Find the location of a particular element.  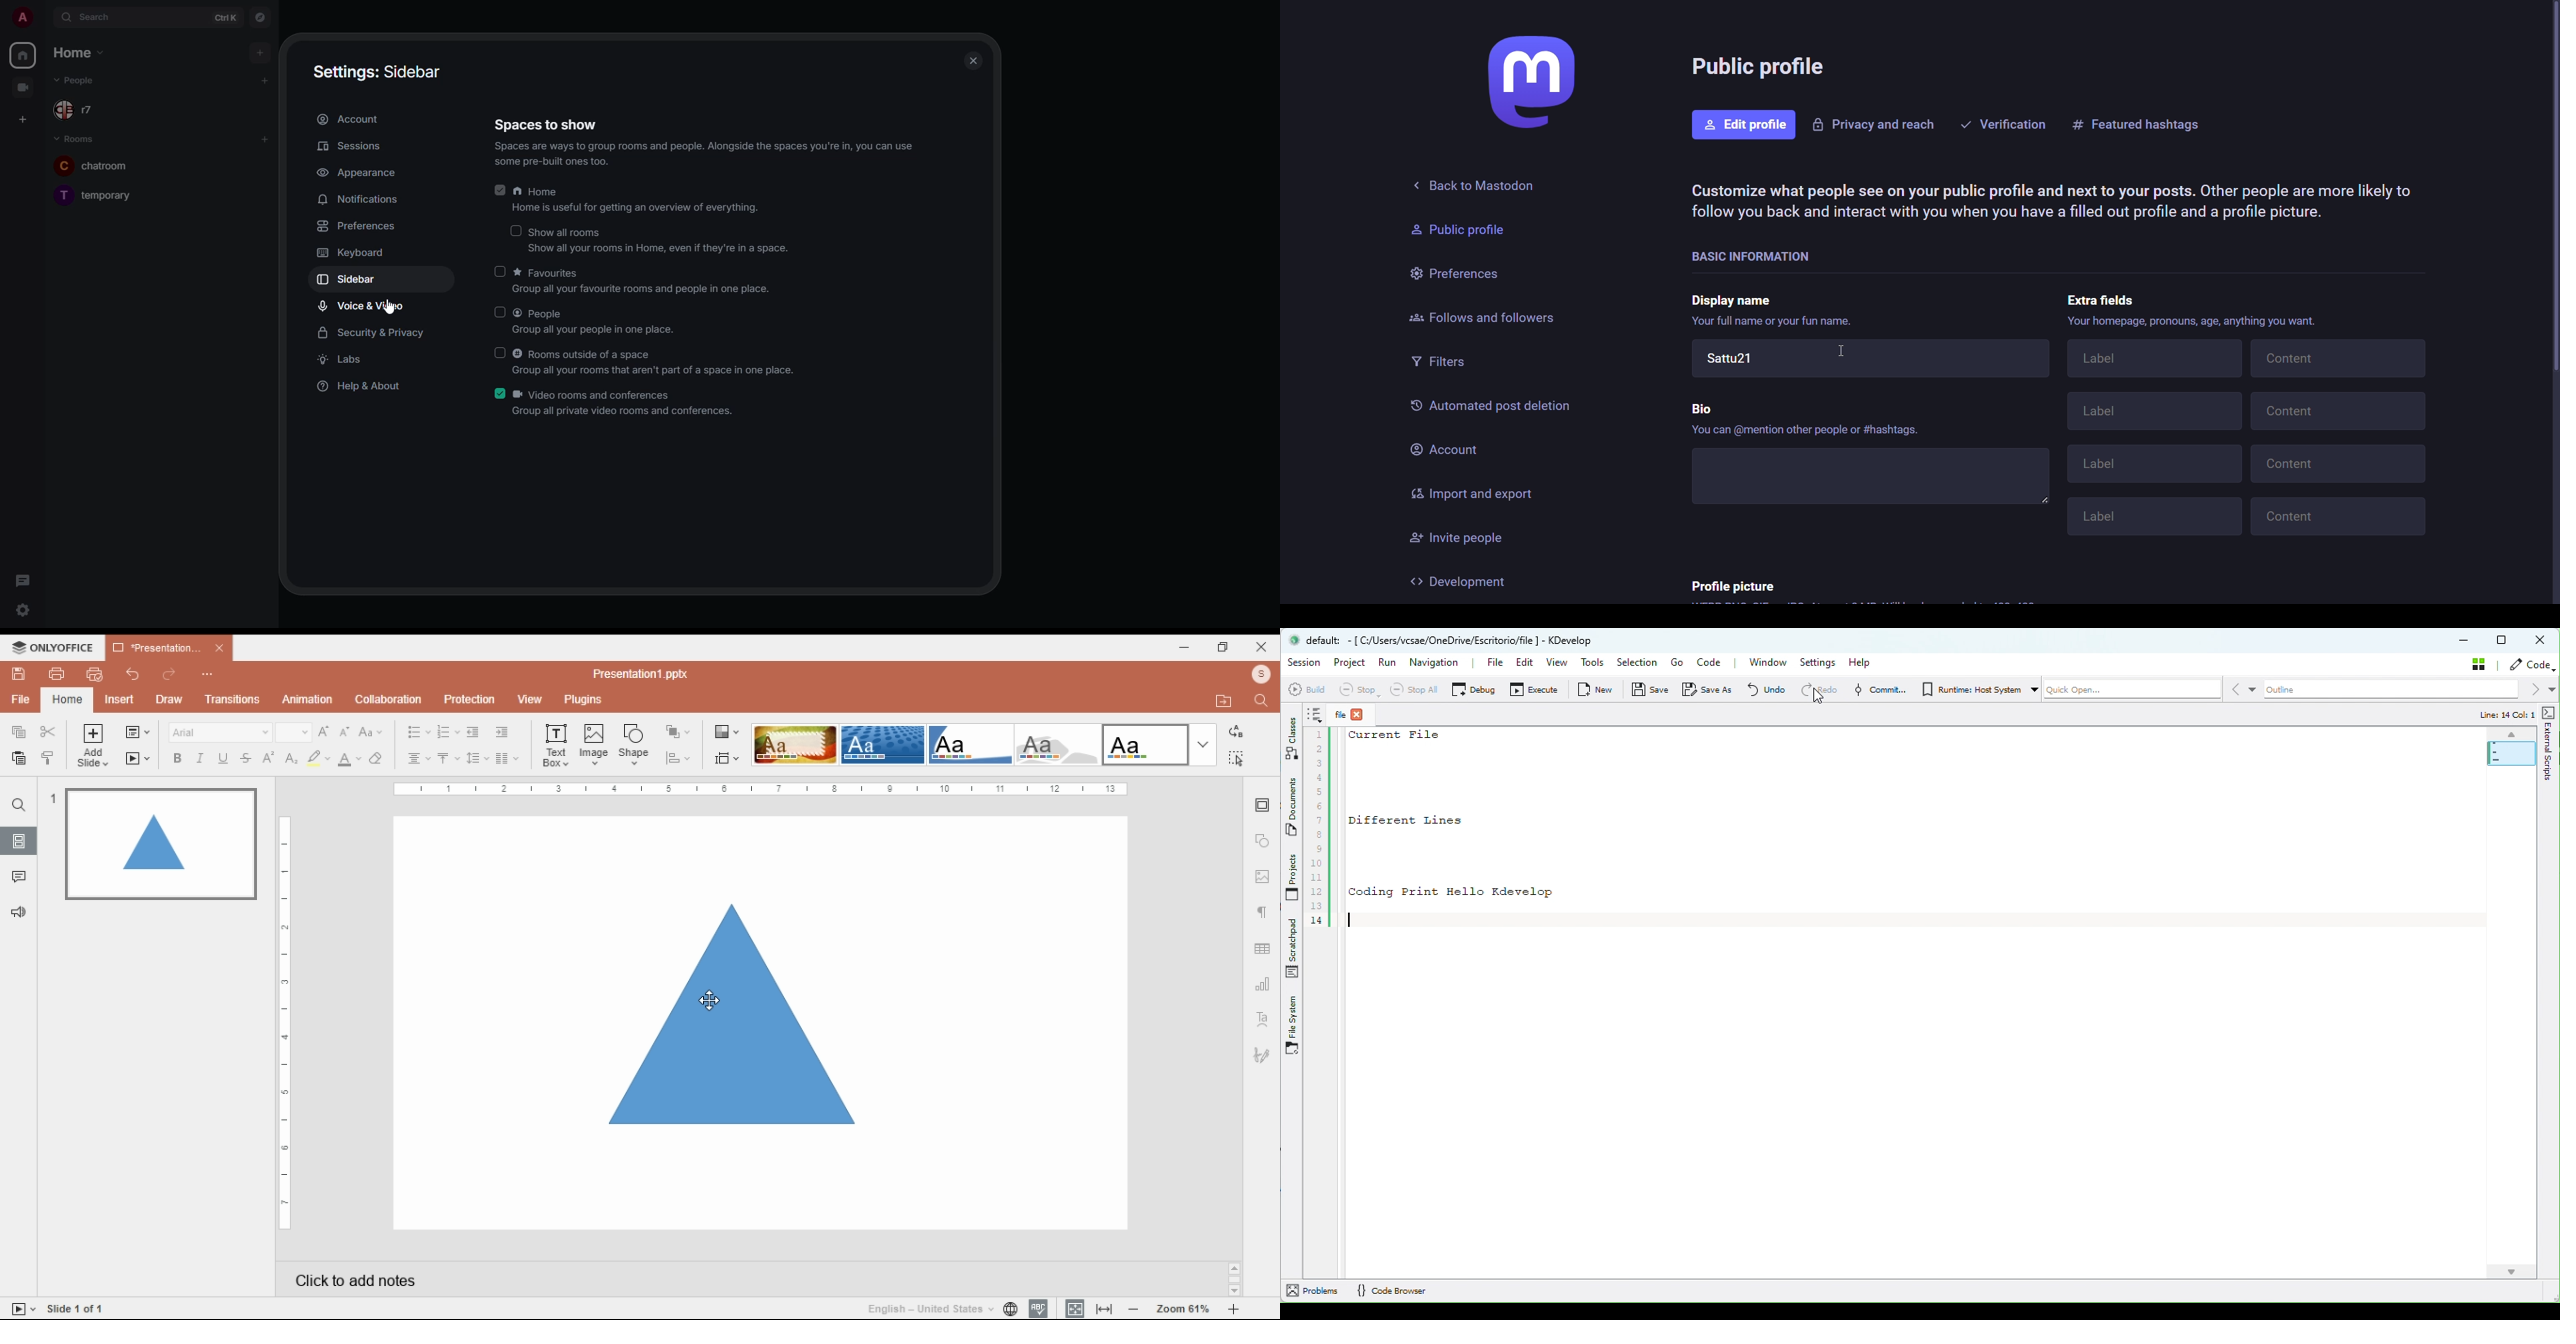

color theme 2 is located at coordinates (881, 744).